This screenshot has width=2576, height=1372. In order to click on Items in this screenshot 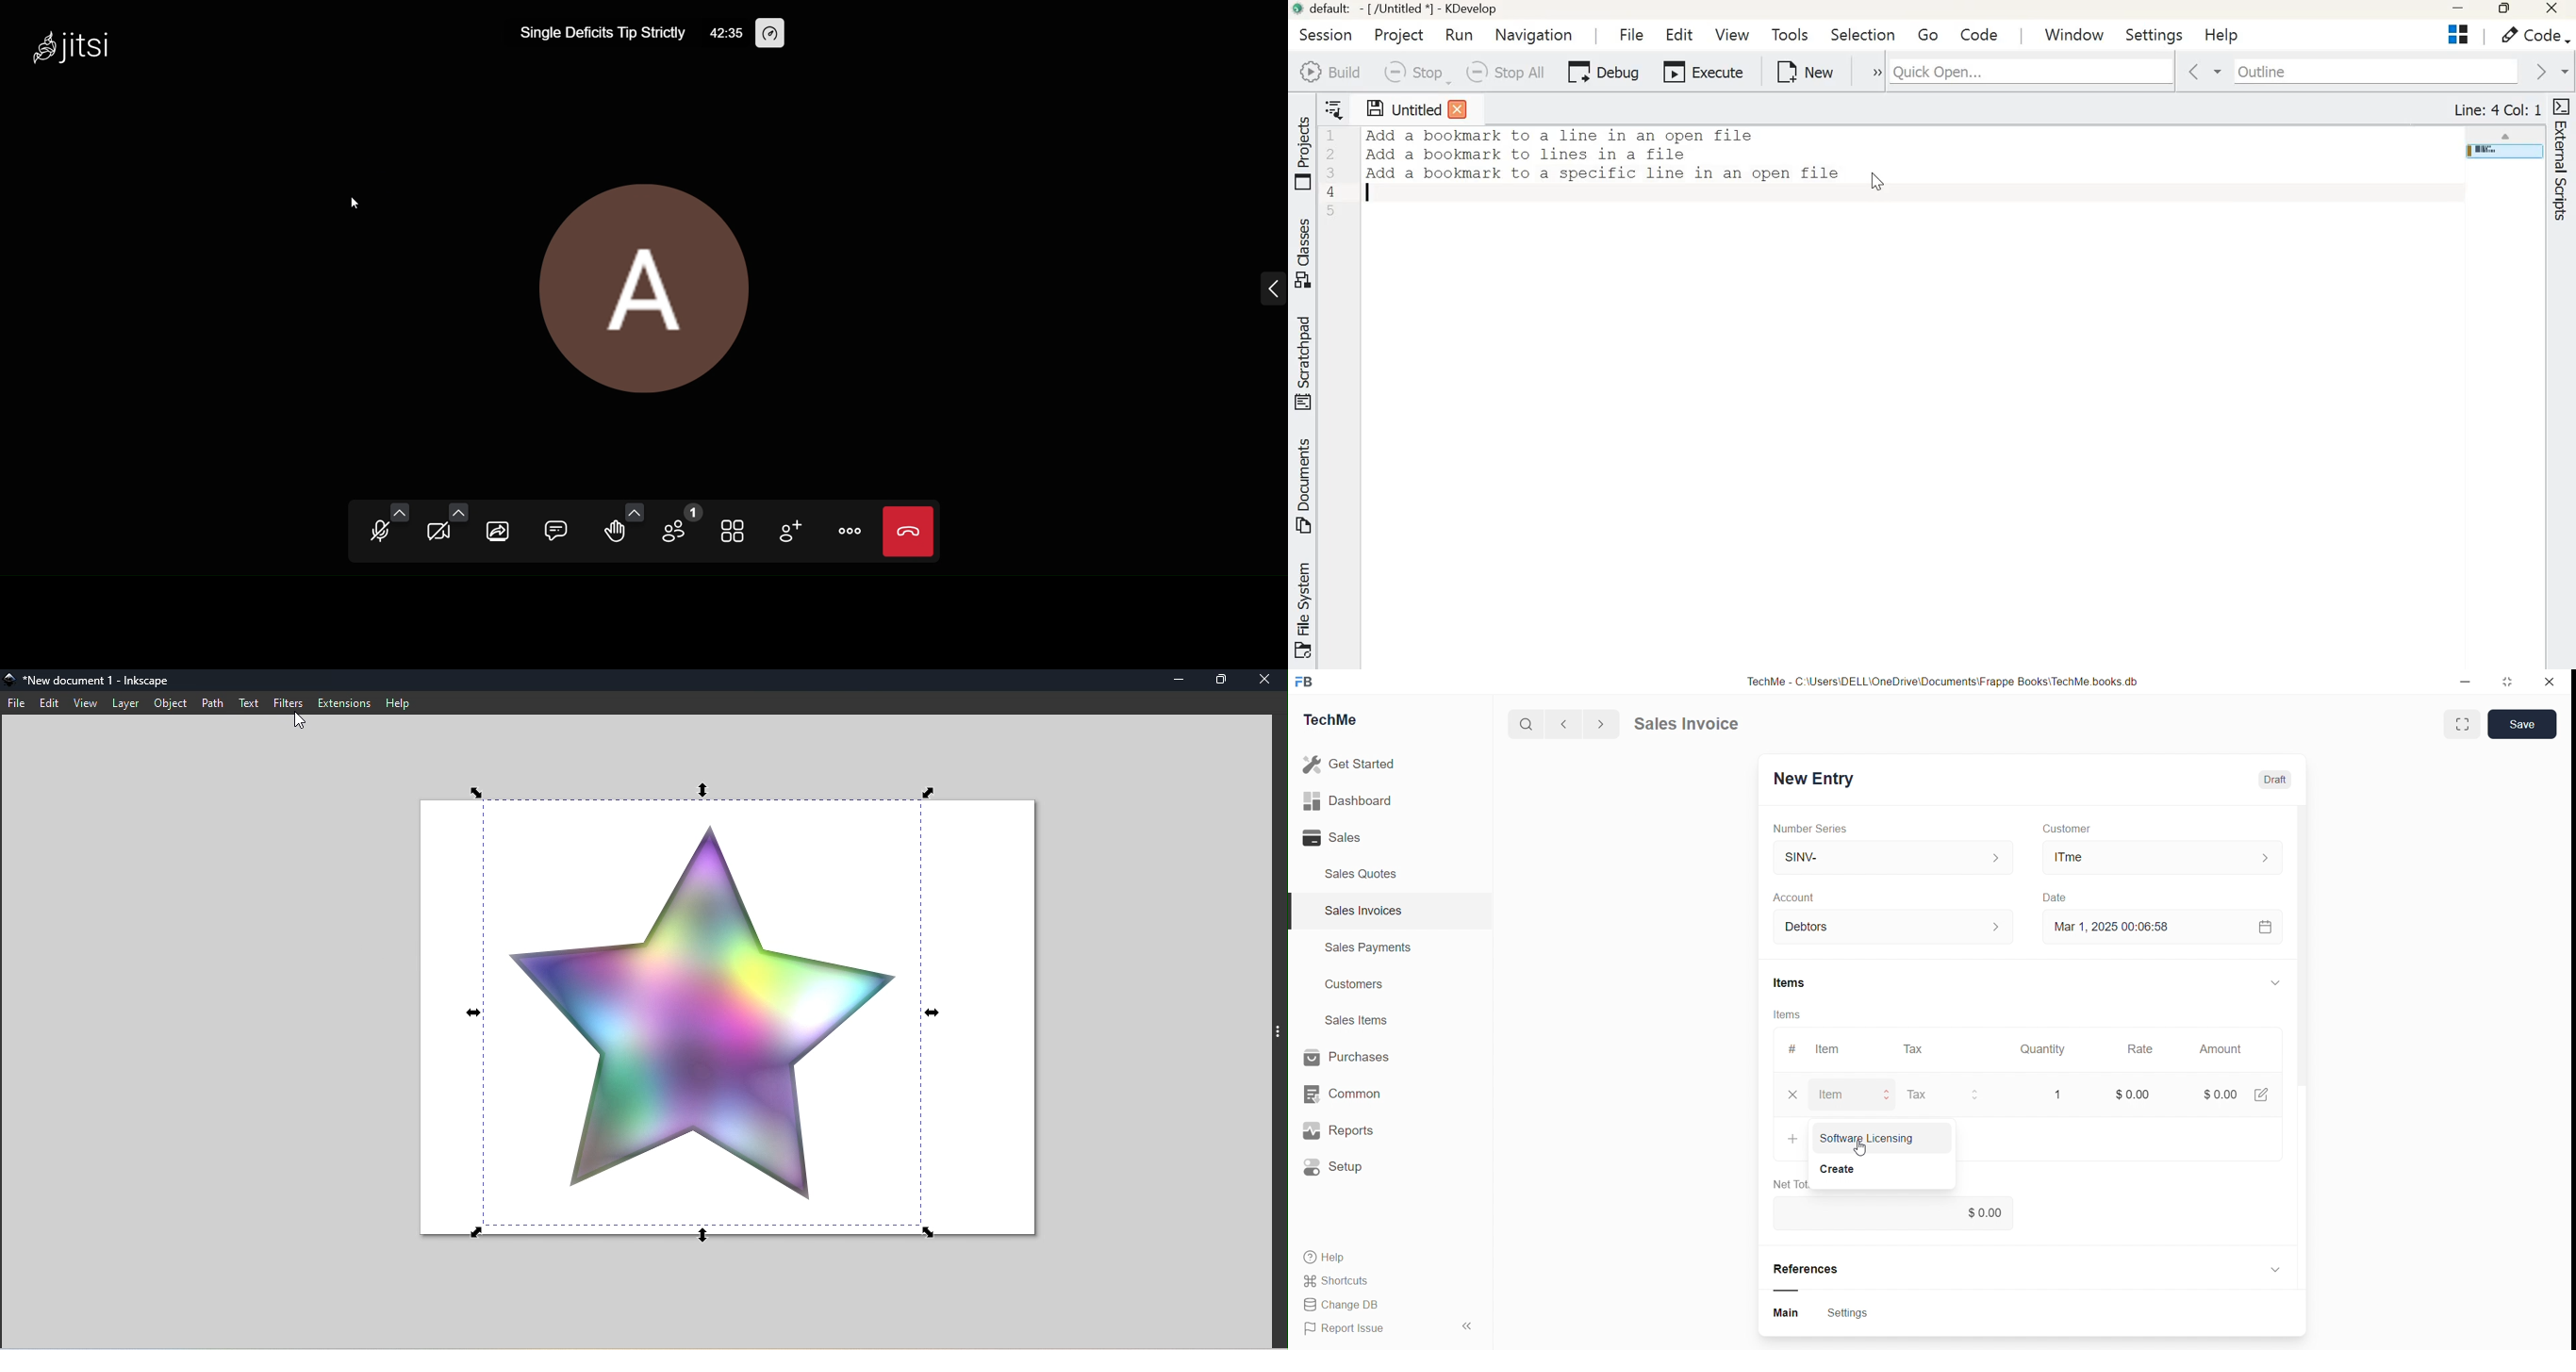, I will do `click(1789, 1014)`.